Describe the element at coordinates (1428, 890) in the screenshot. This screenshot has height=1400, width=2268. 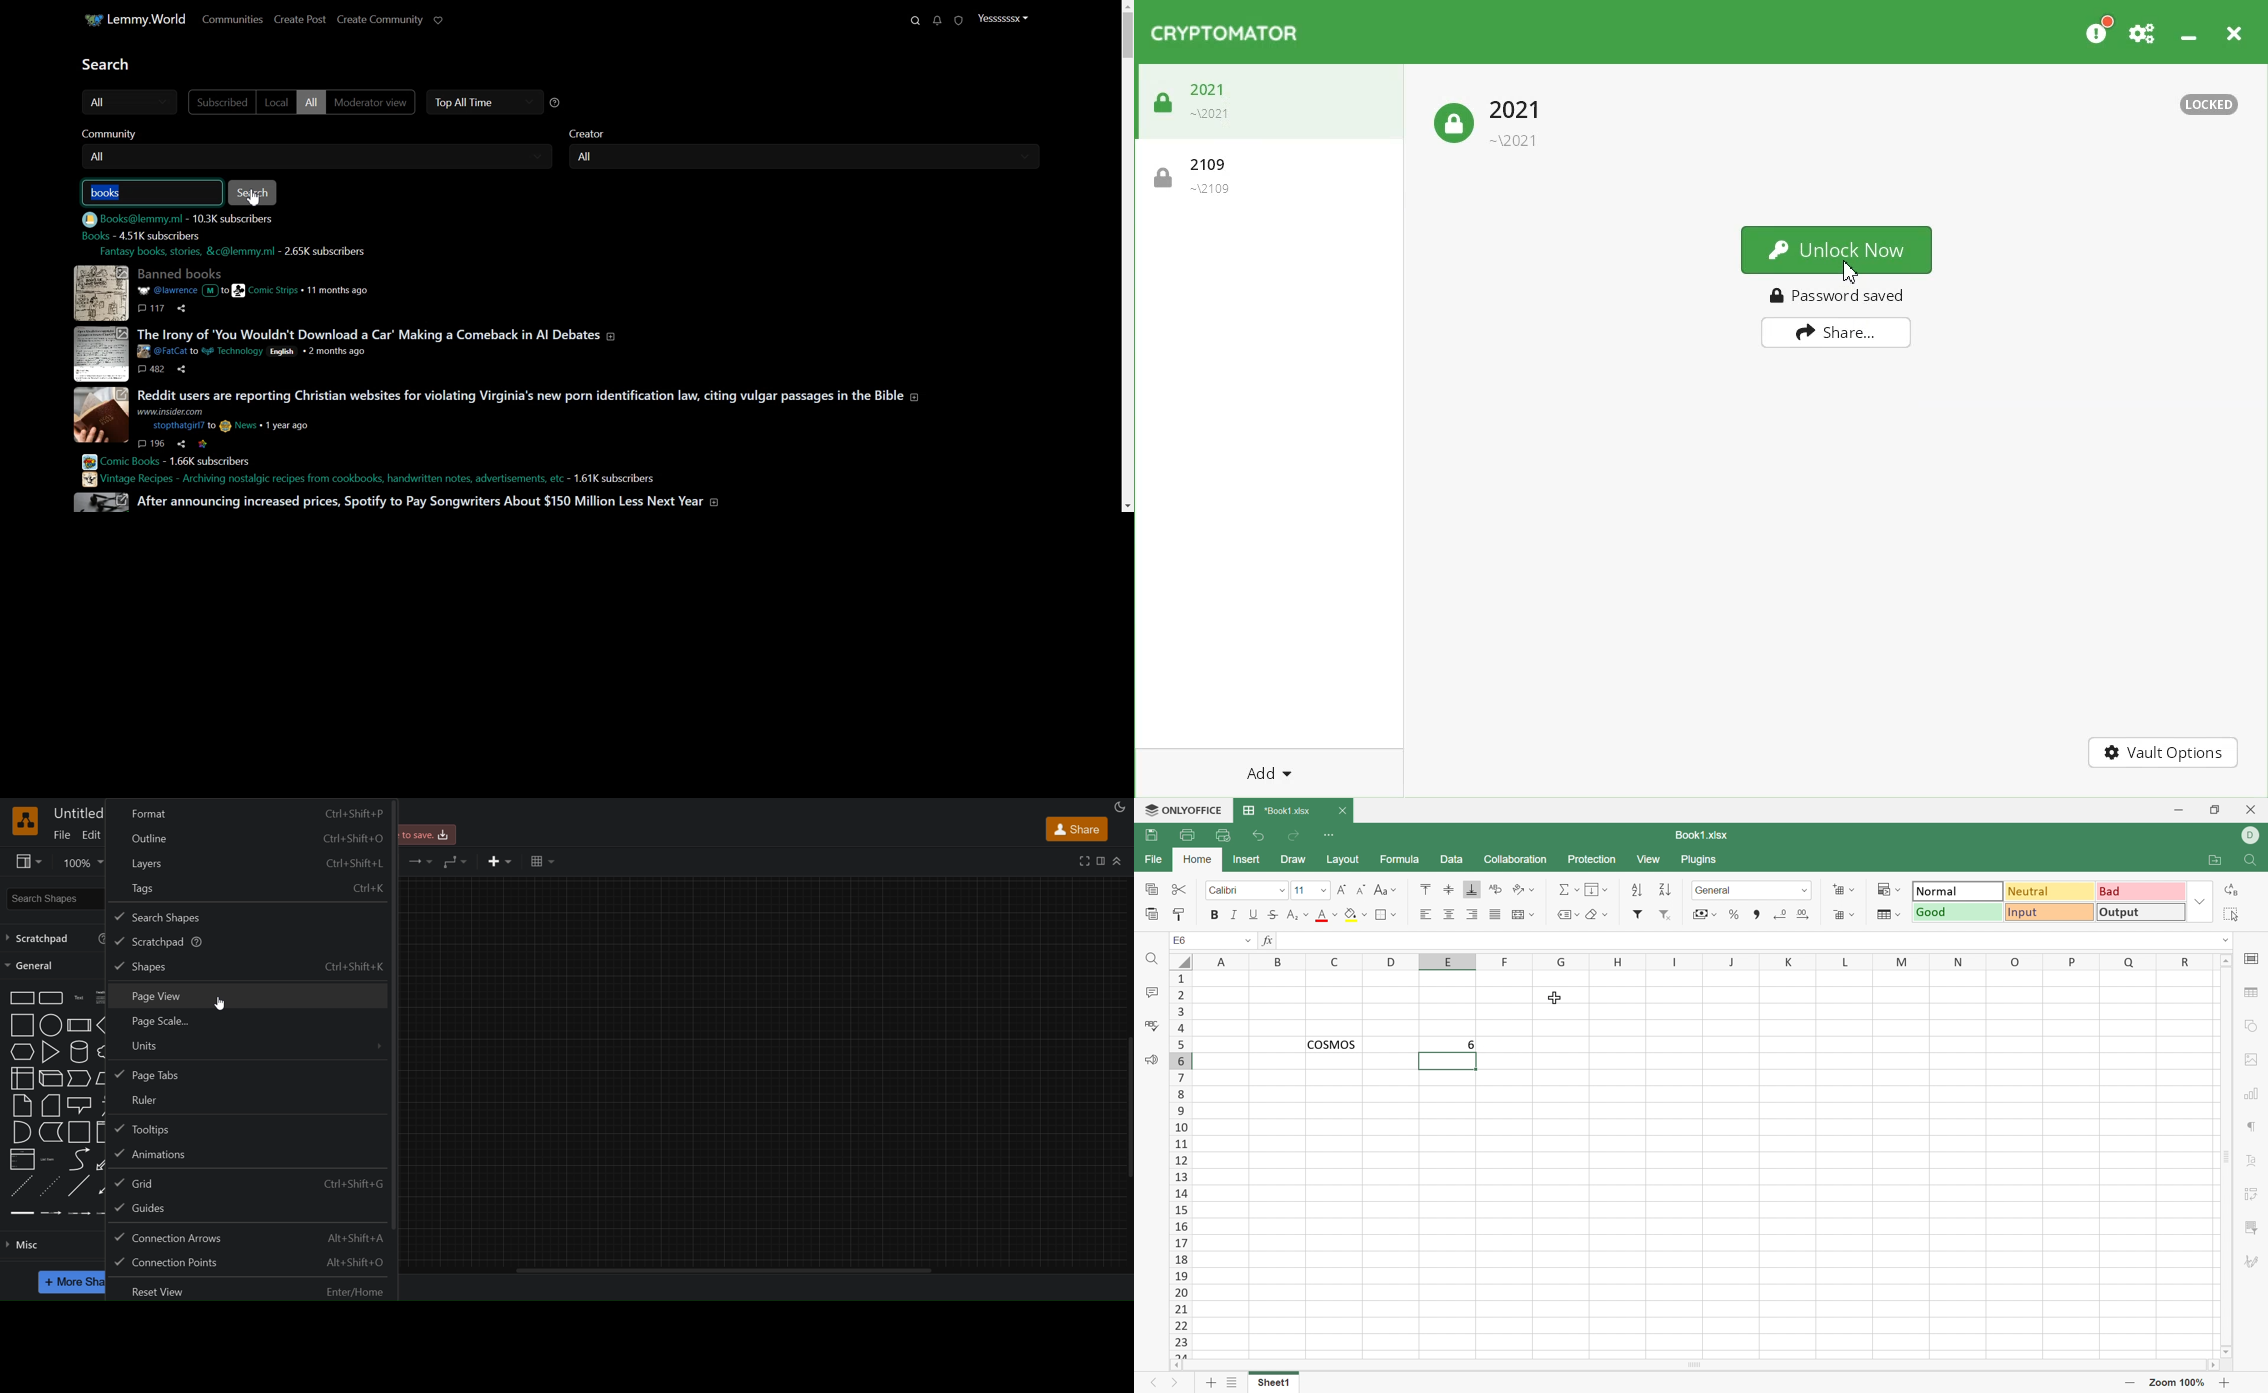
I see `Align top` at that location.